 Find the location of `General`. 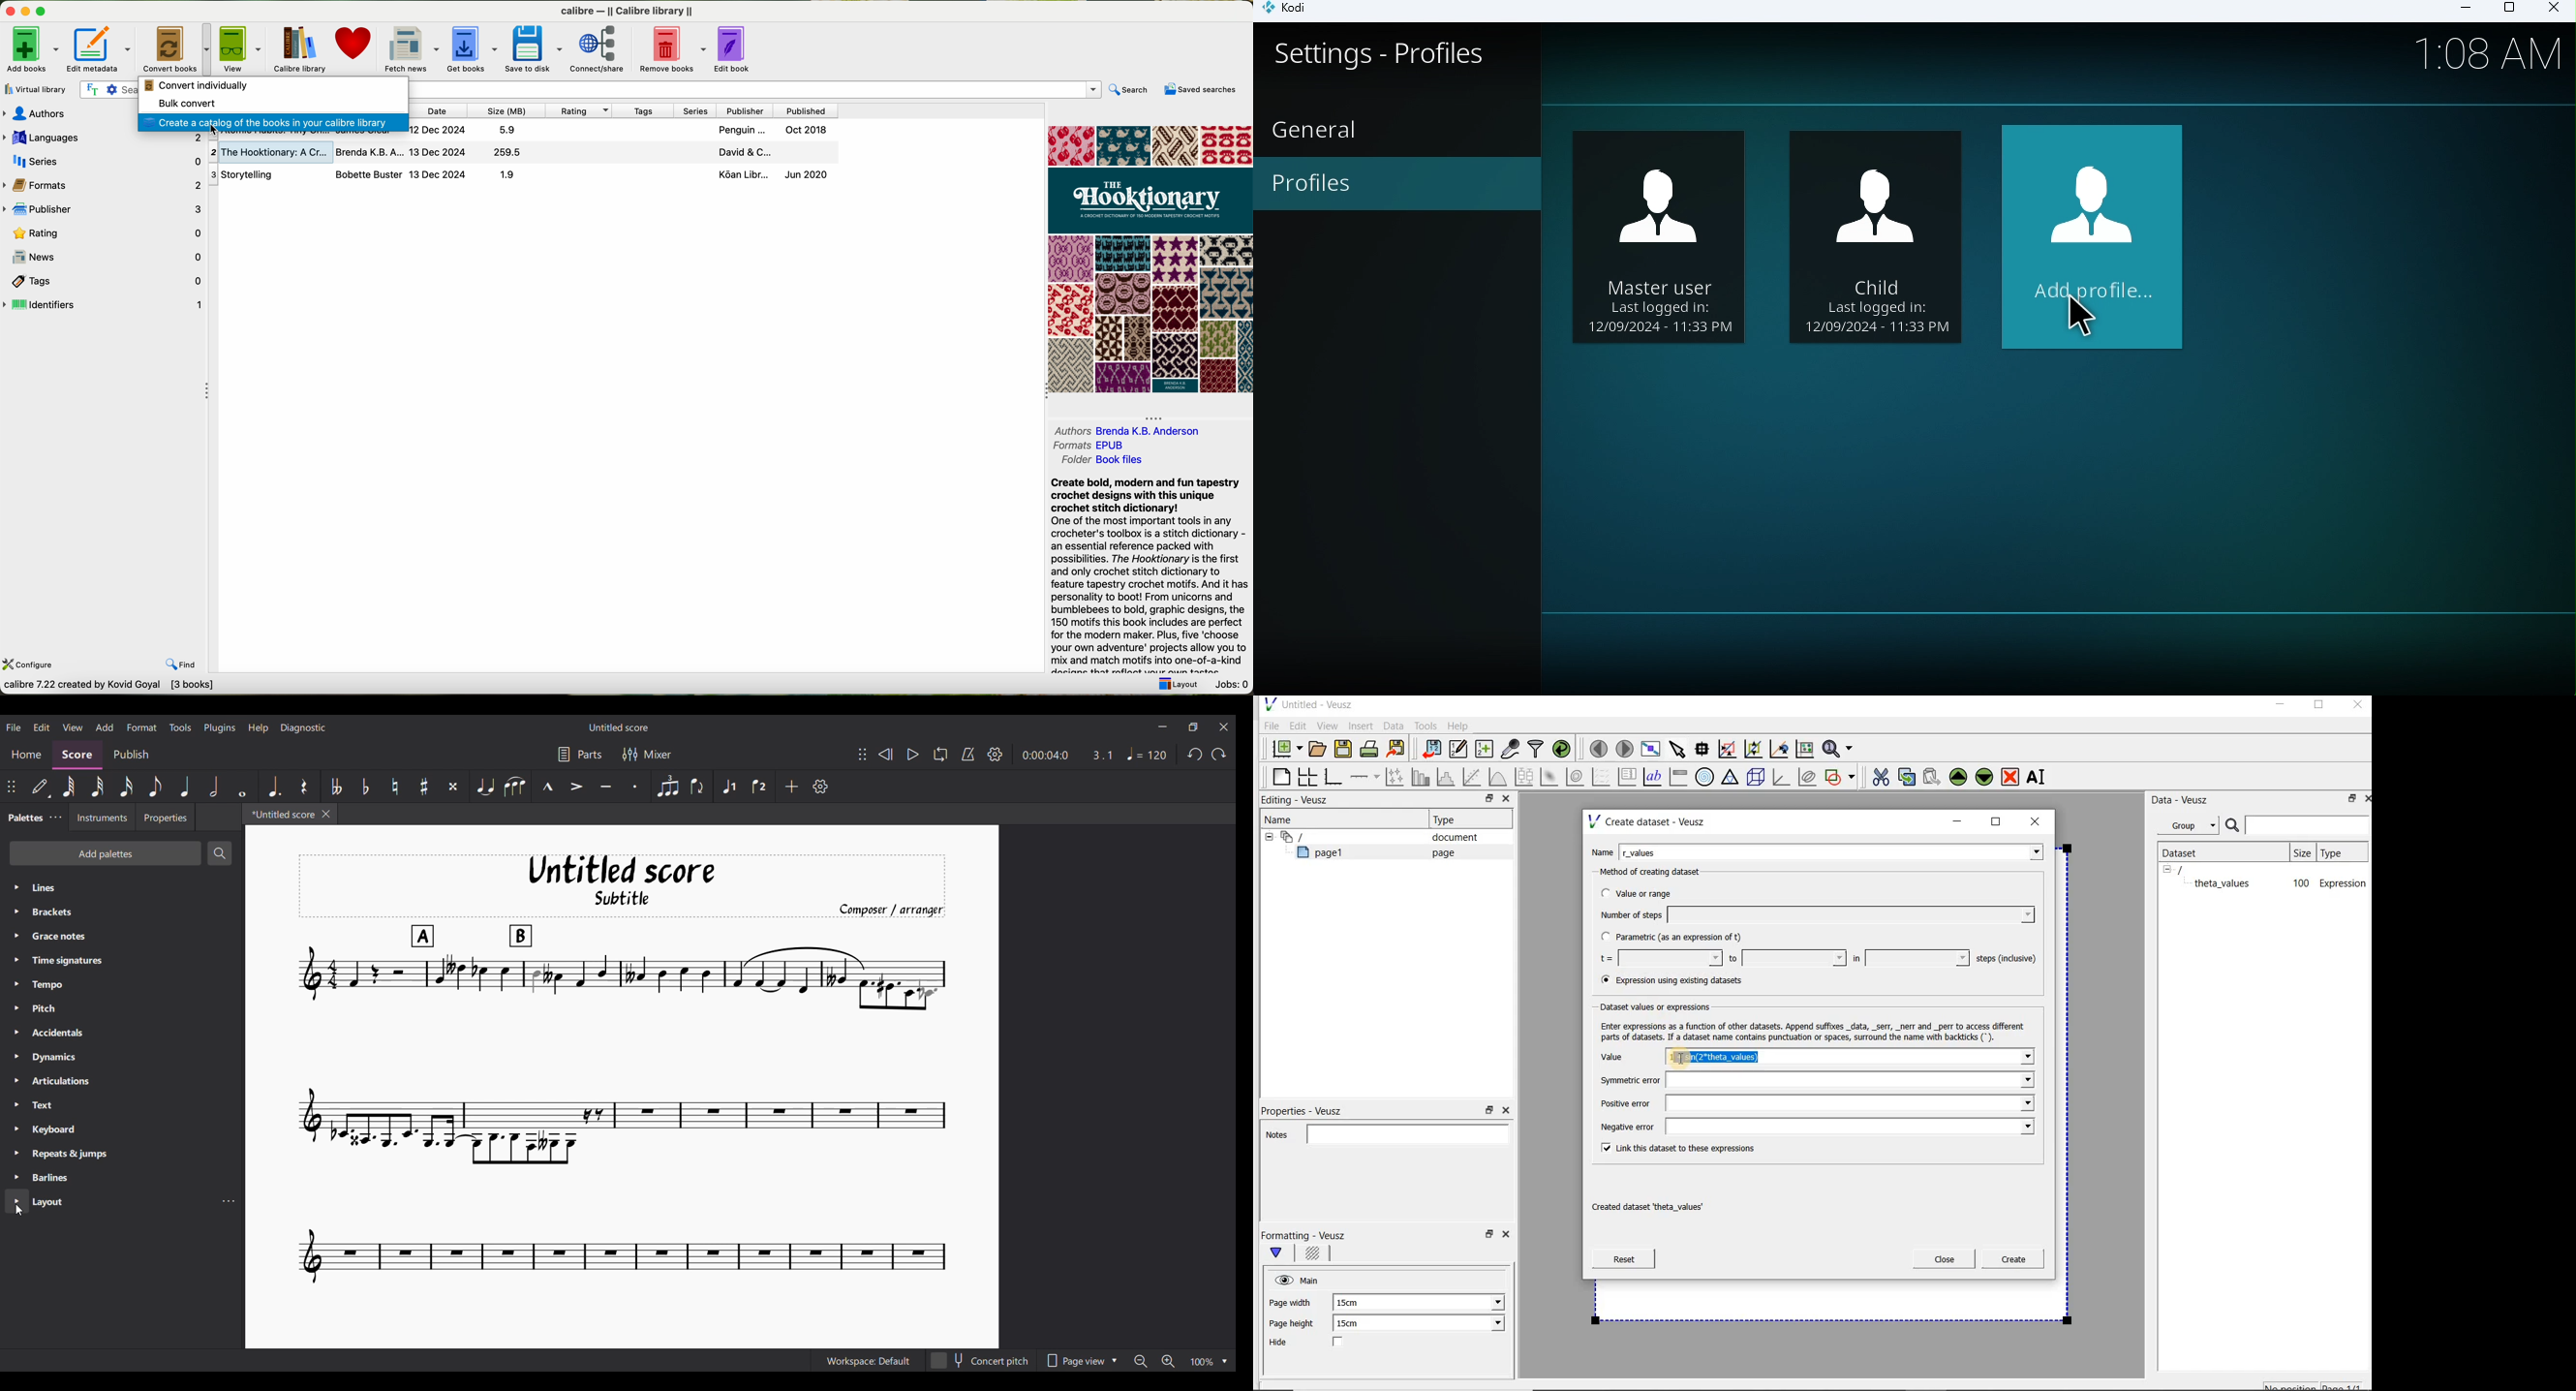

General is located at coordinates (1319, 129).